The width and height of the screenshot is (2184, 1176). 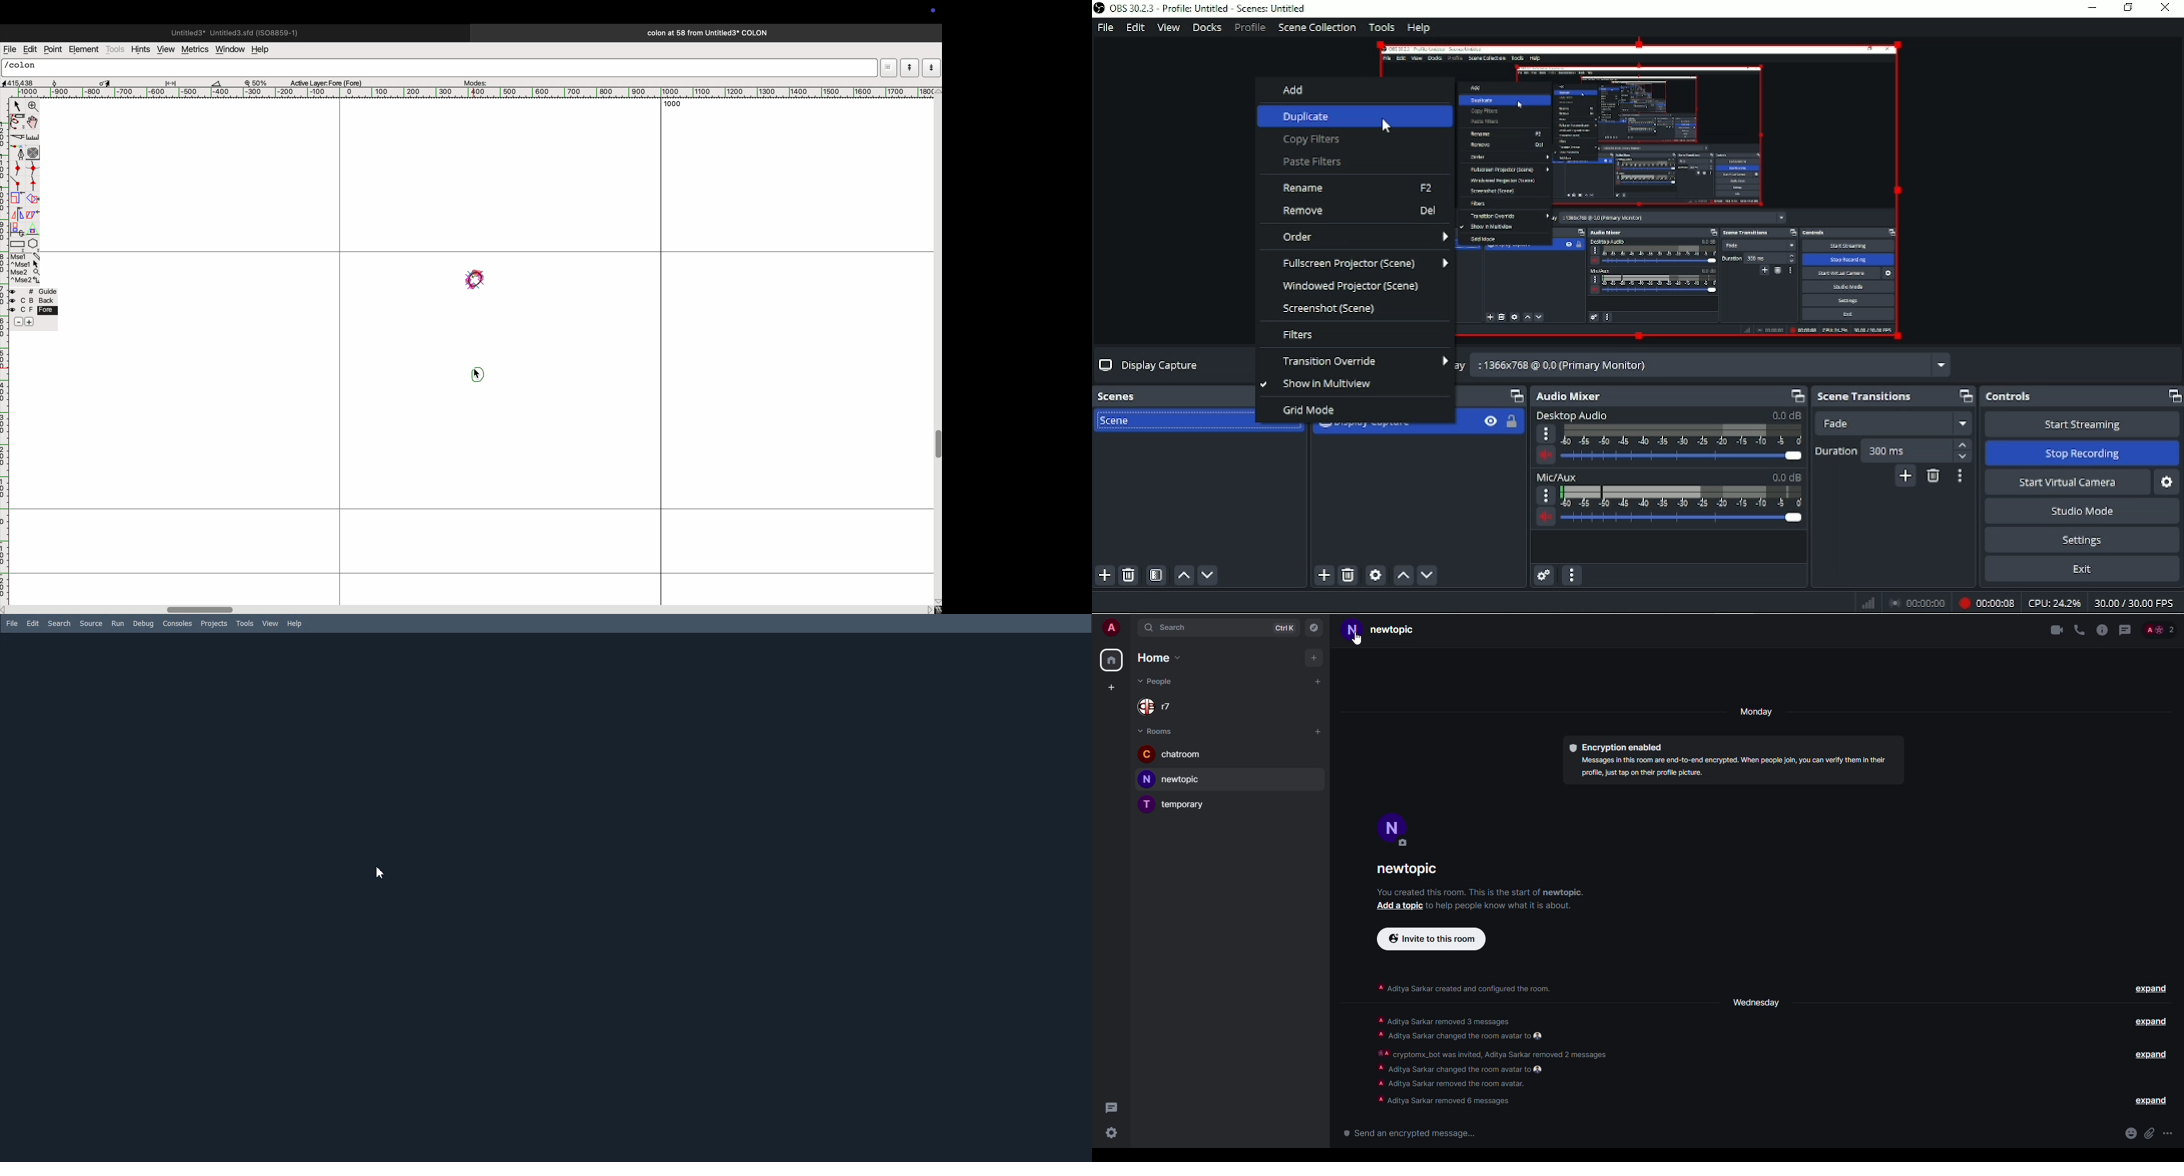 What do you see at coordinates (1545, 519) in the screenshot?
I see `Volume` at bounding box center [1545, 519].